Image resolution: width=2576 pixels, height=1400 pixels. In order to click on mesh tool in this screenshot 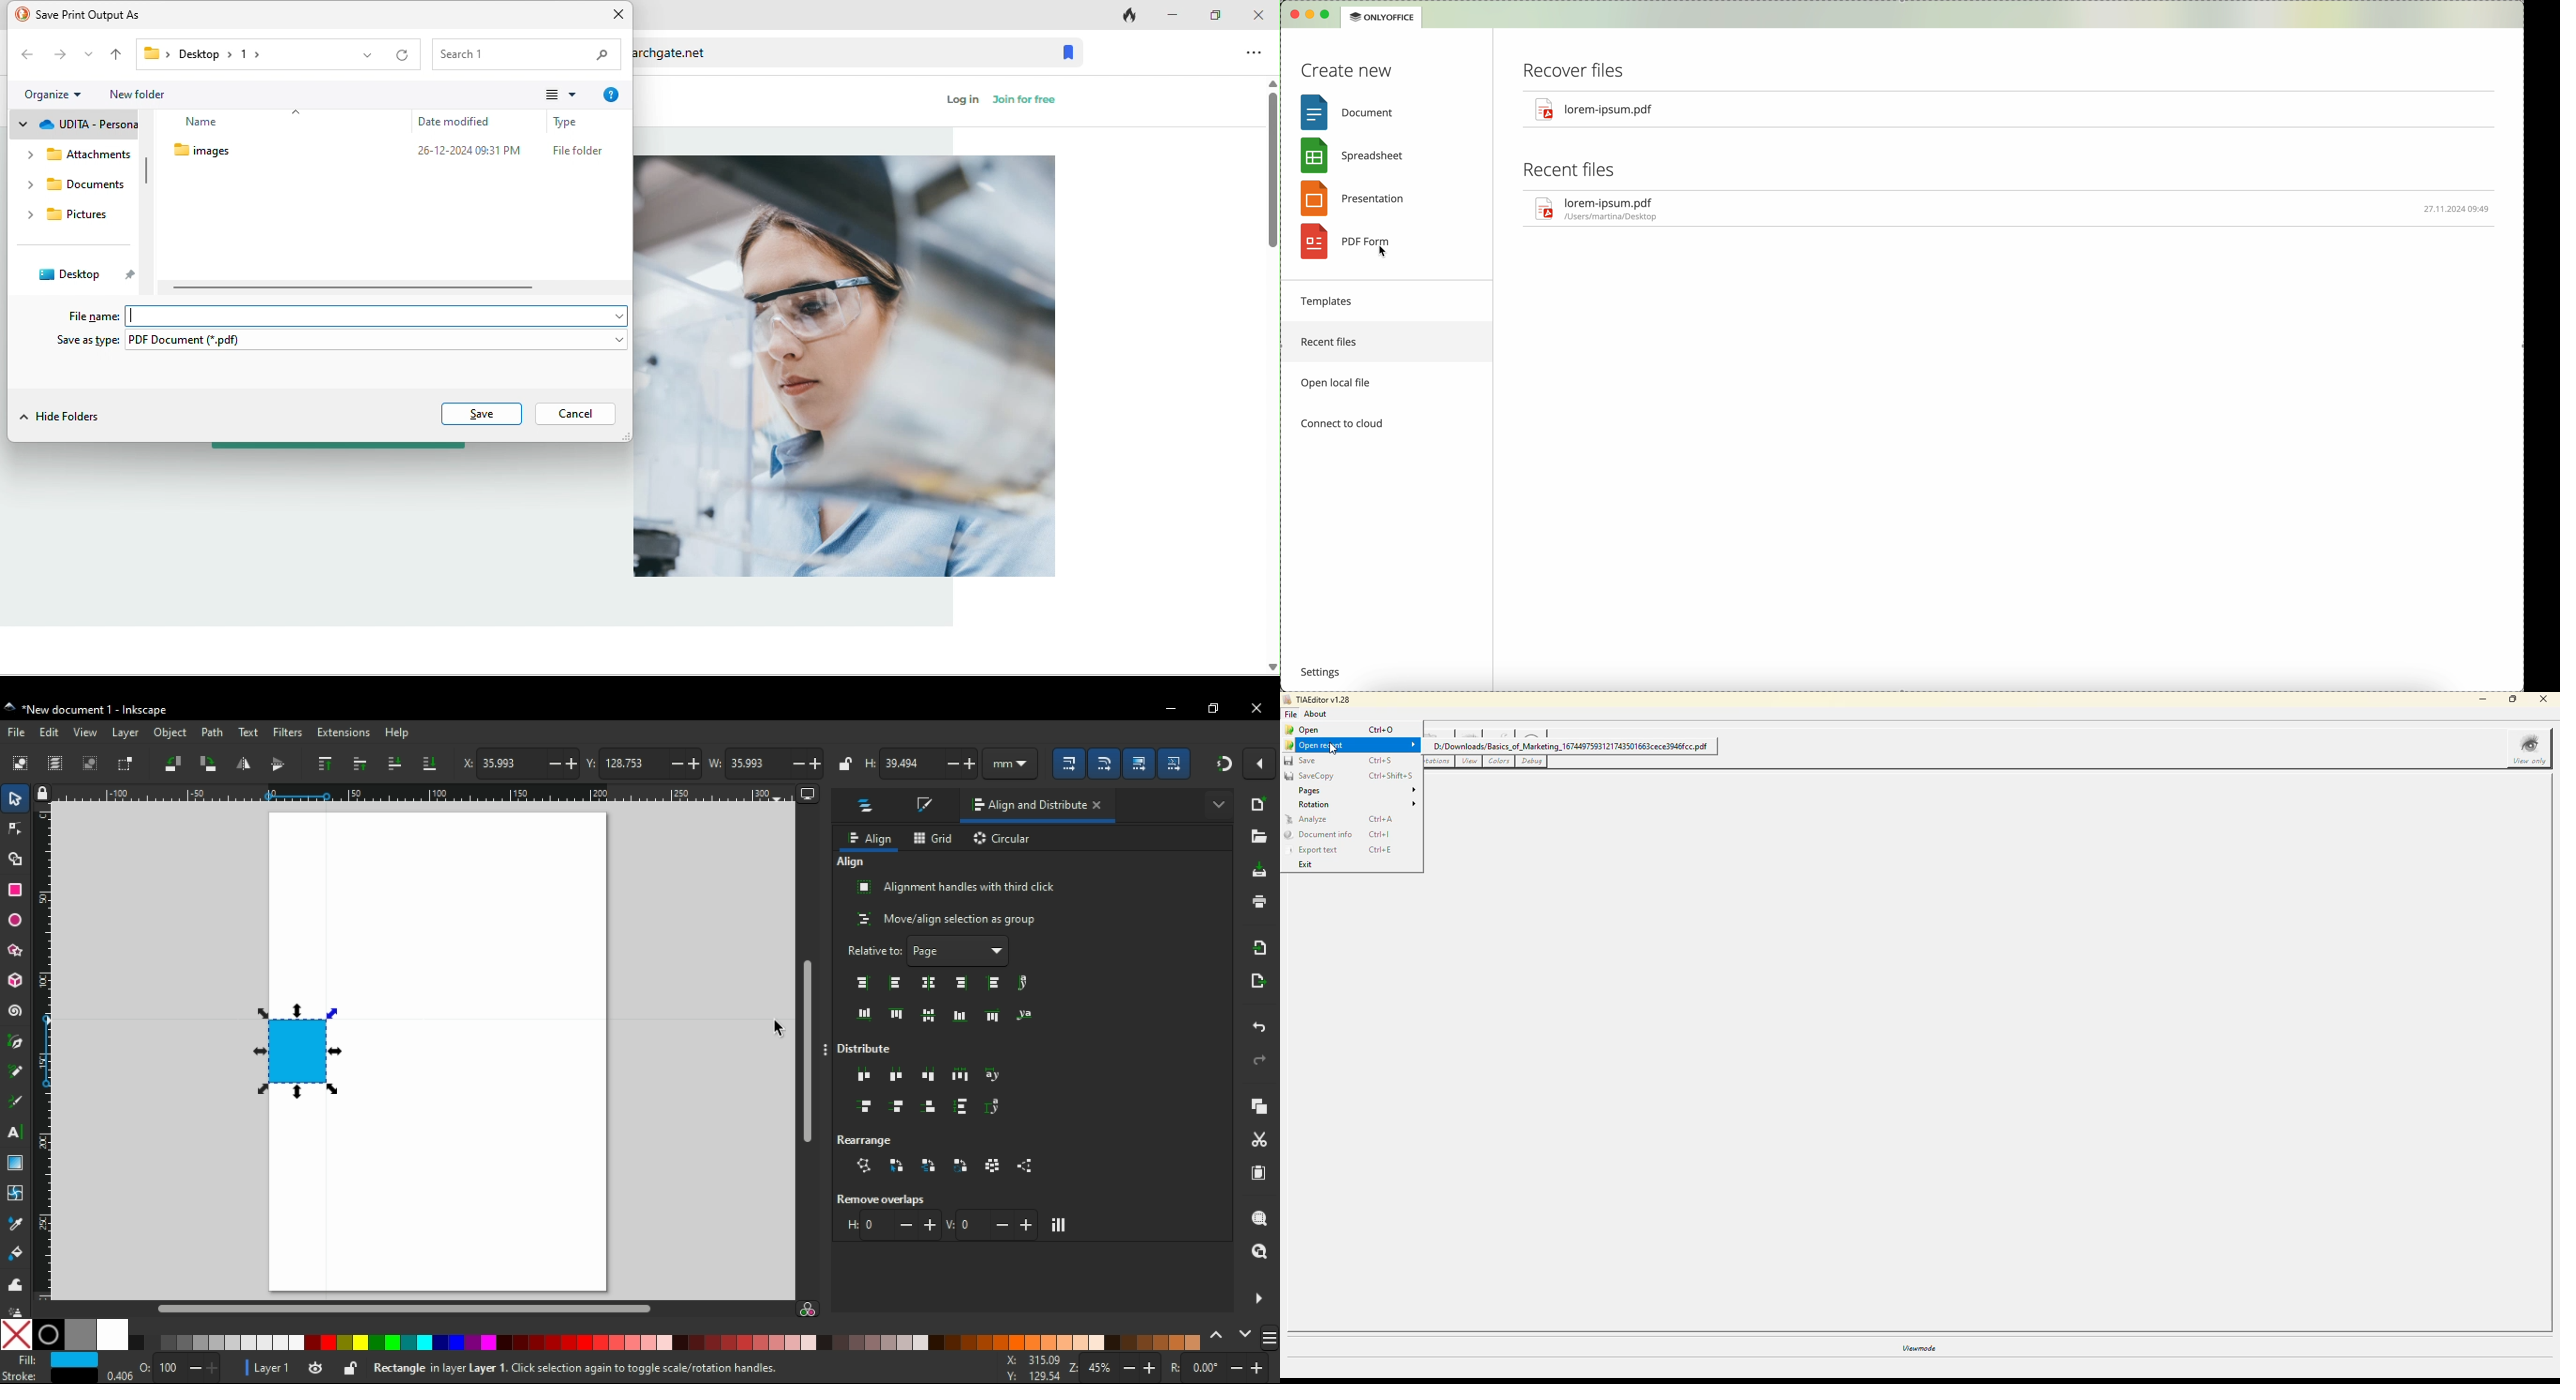, I will do `click(17, 1191)`.